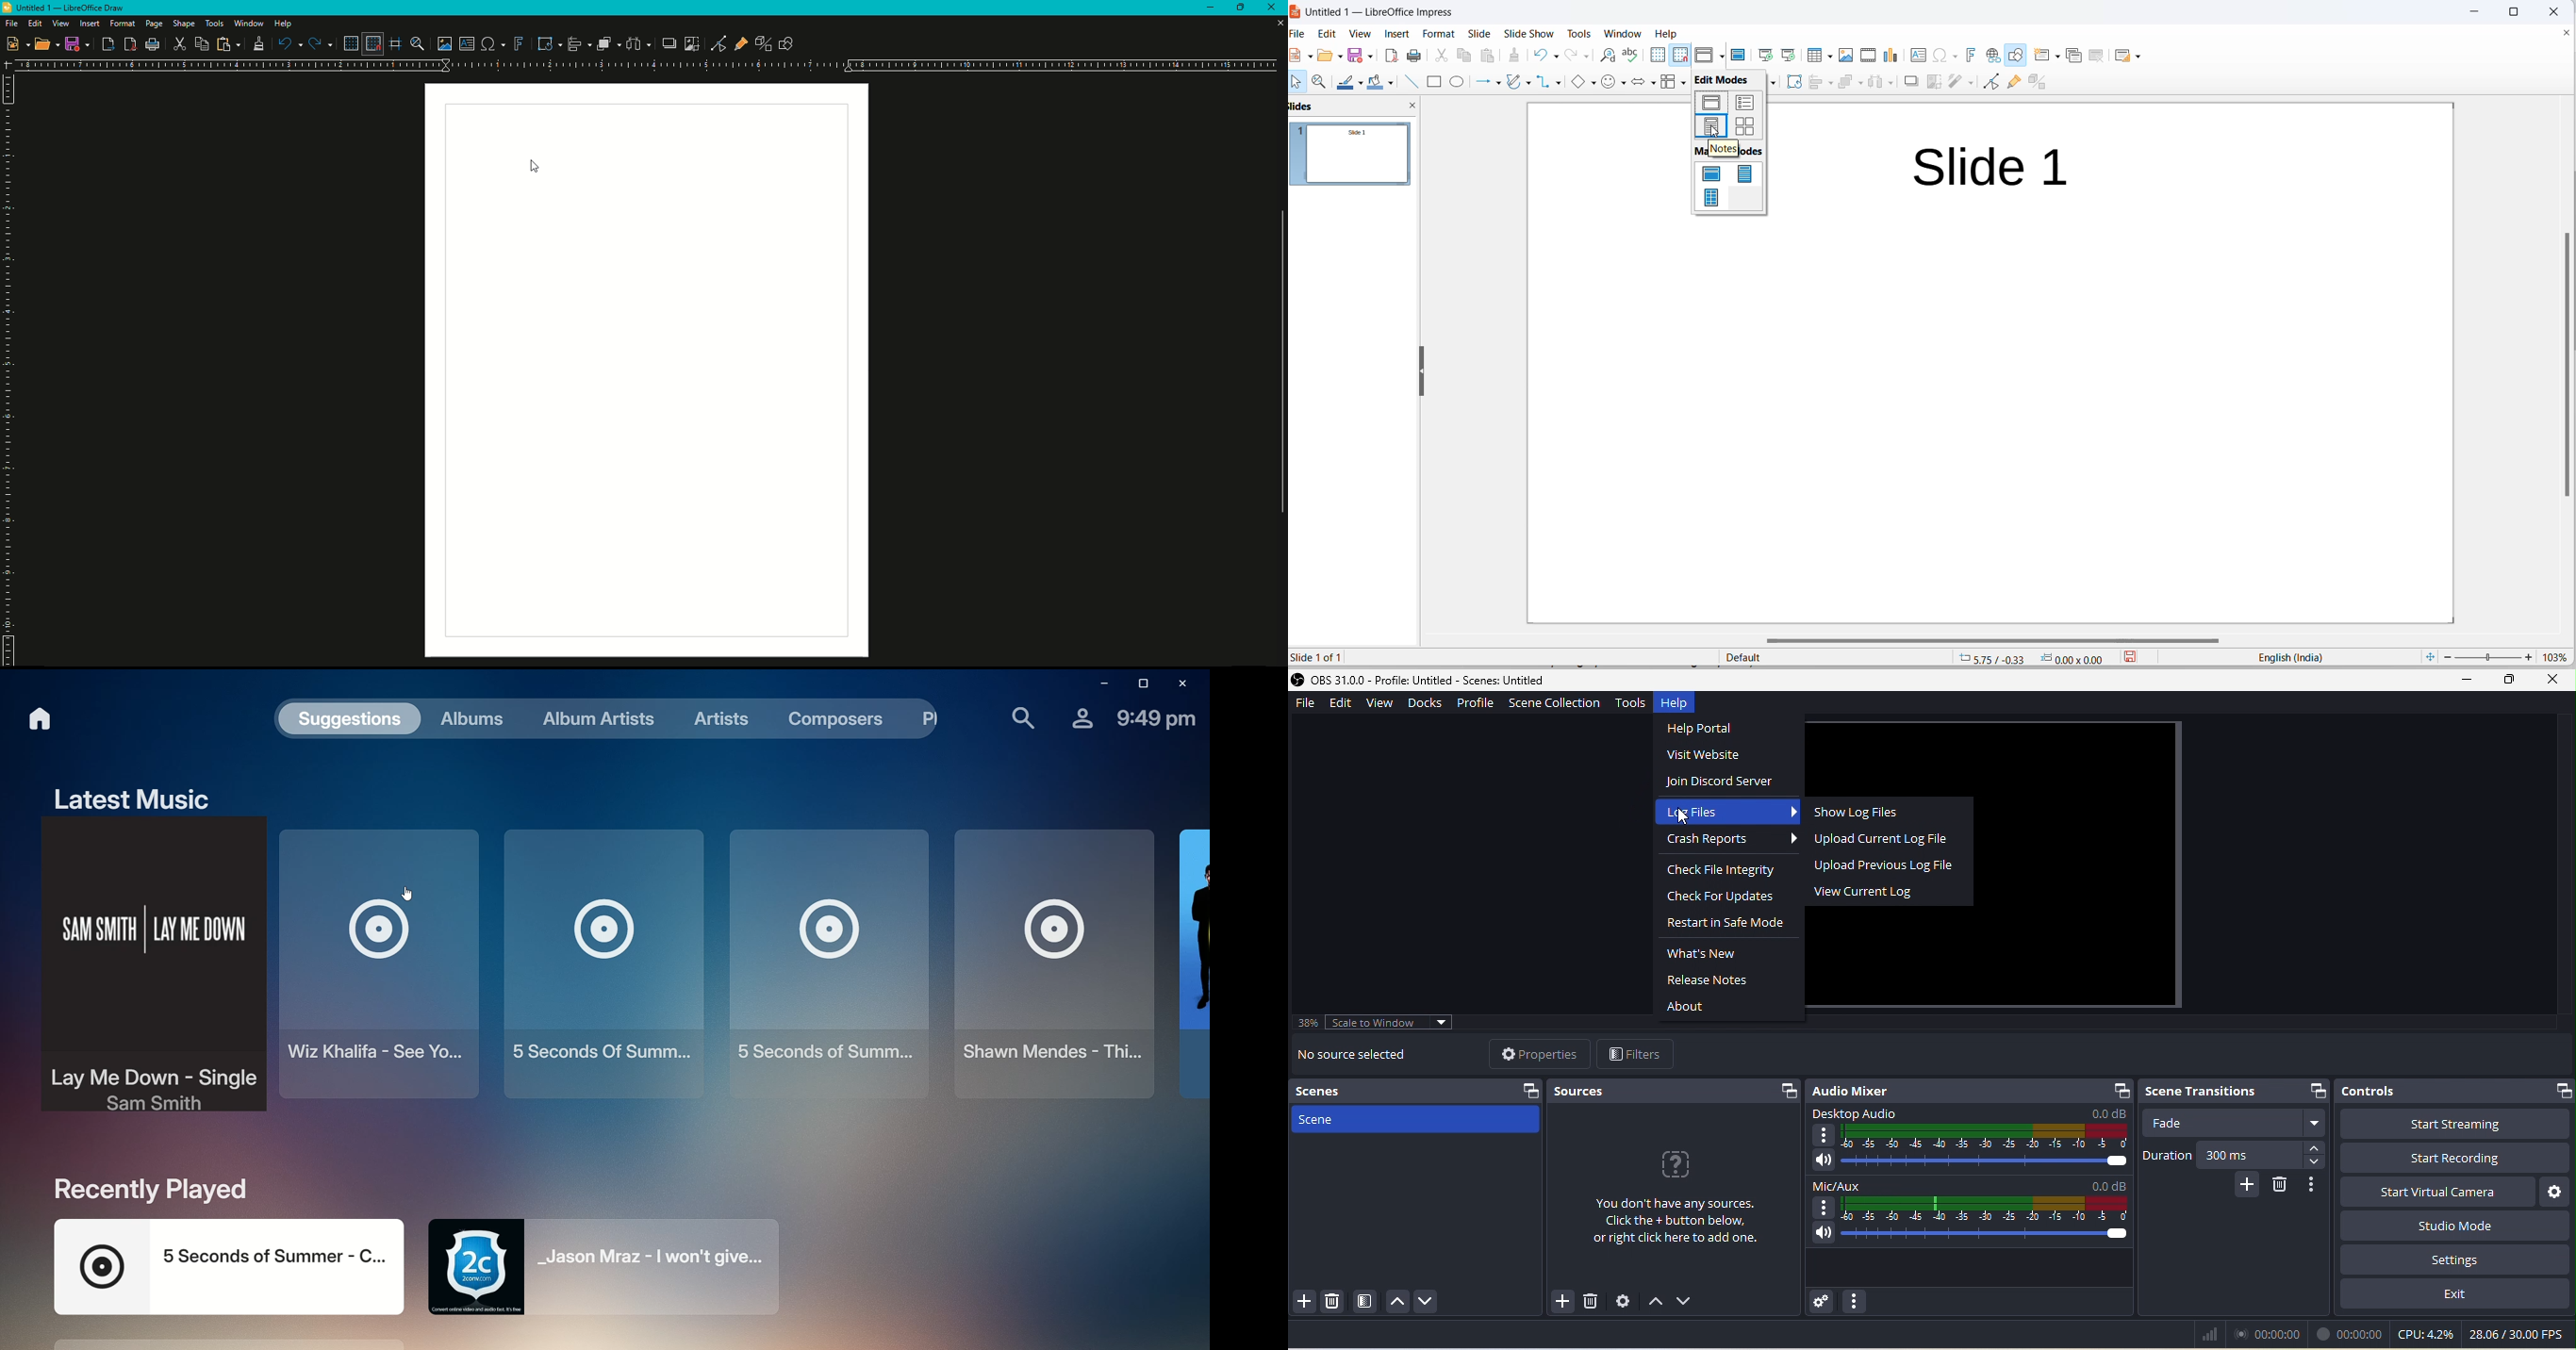  I want to click on View, so click(57, 24).